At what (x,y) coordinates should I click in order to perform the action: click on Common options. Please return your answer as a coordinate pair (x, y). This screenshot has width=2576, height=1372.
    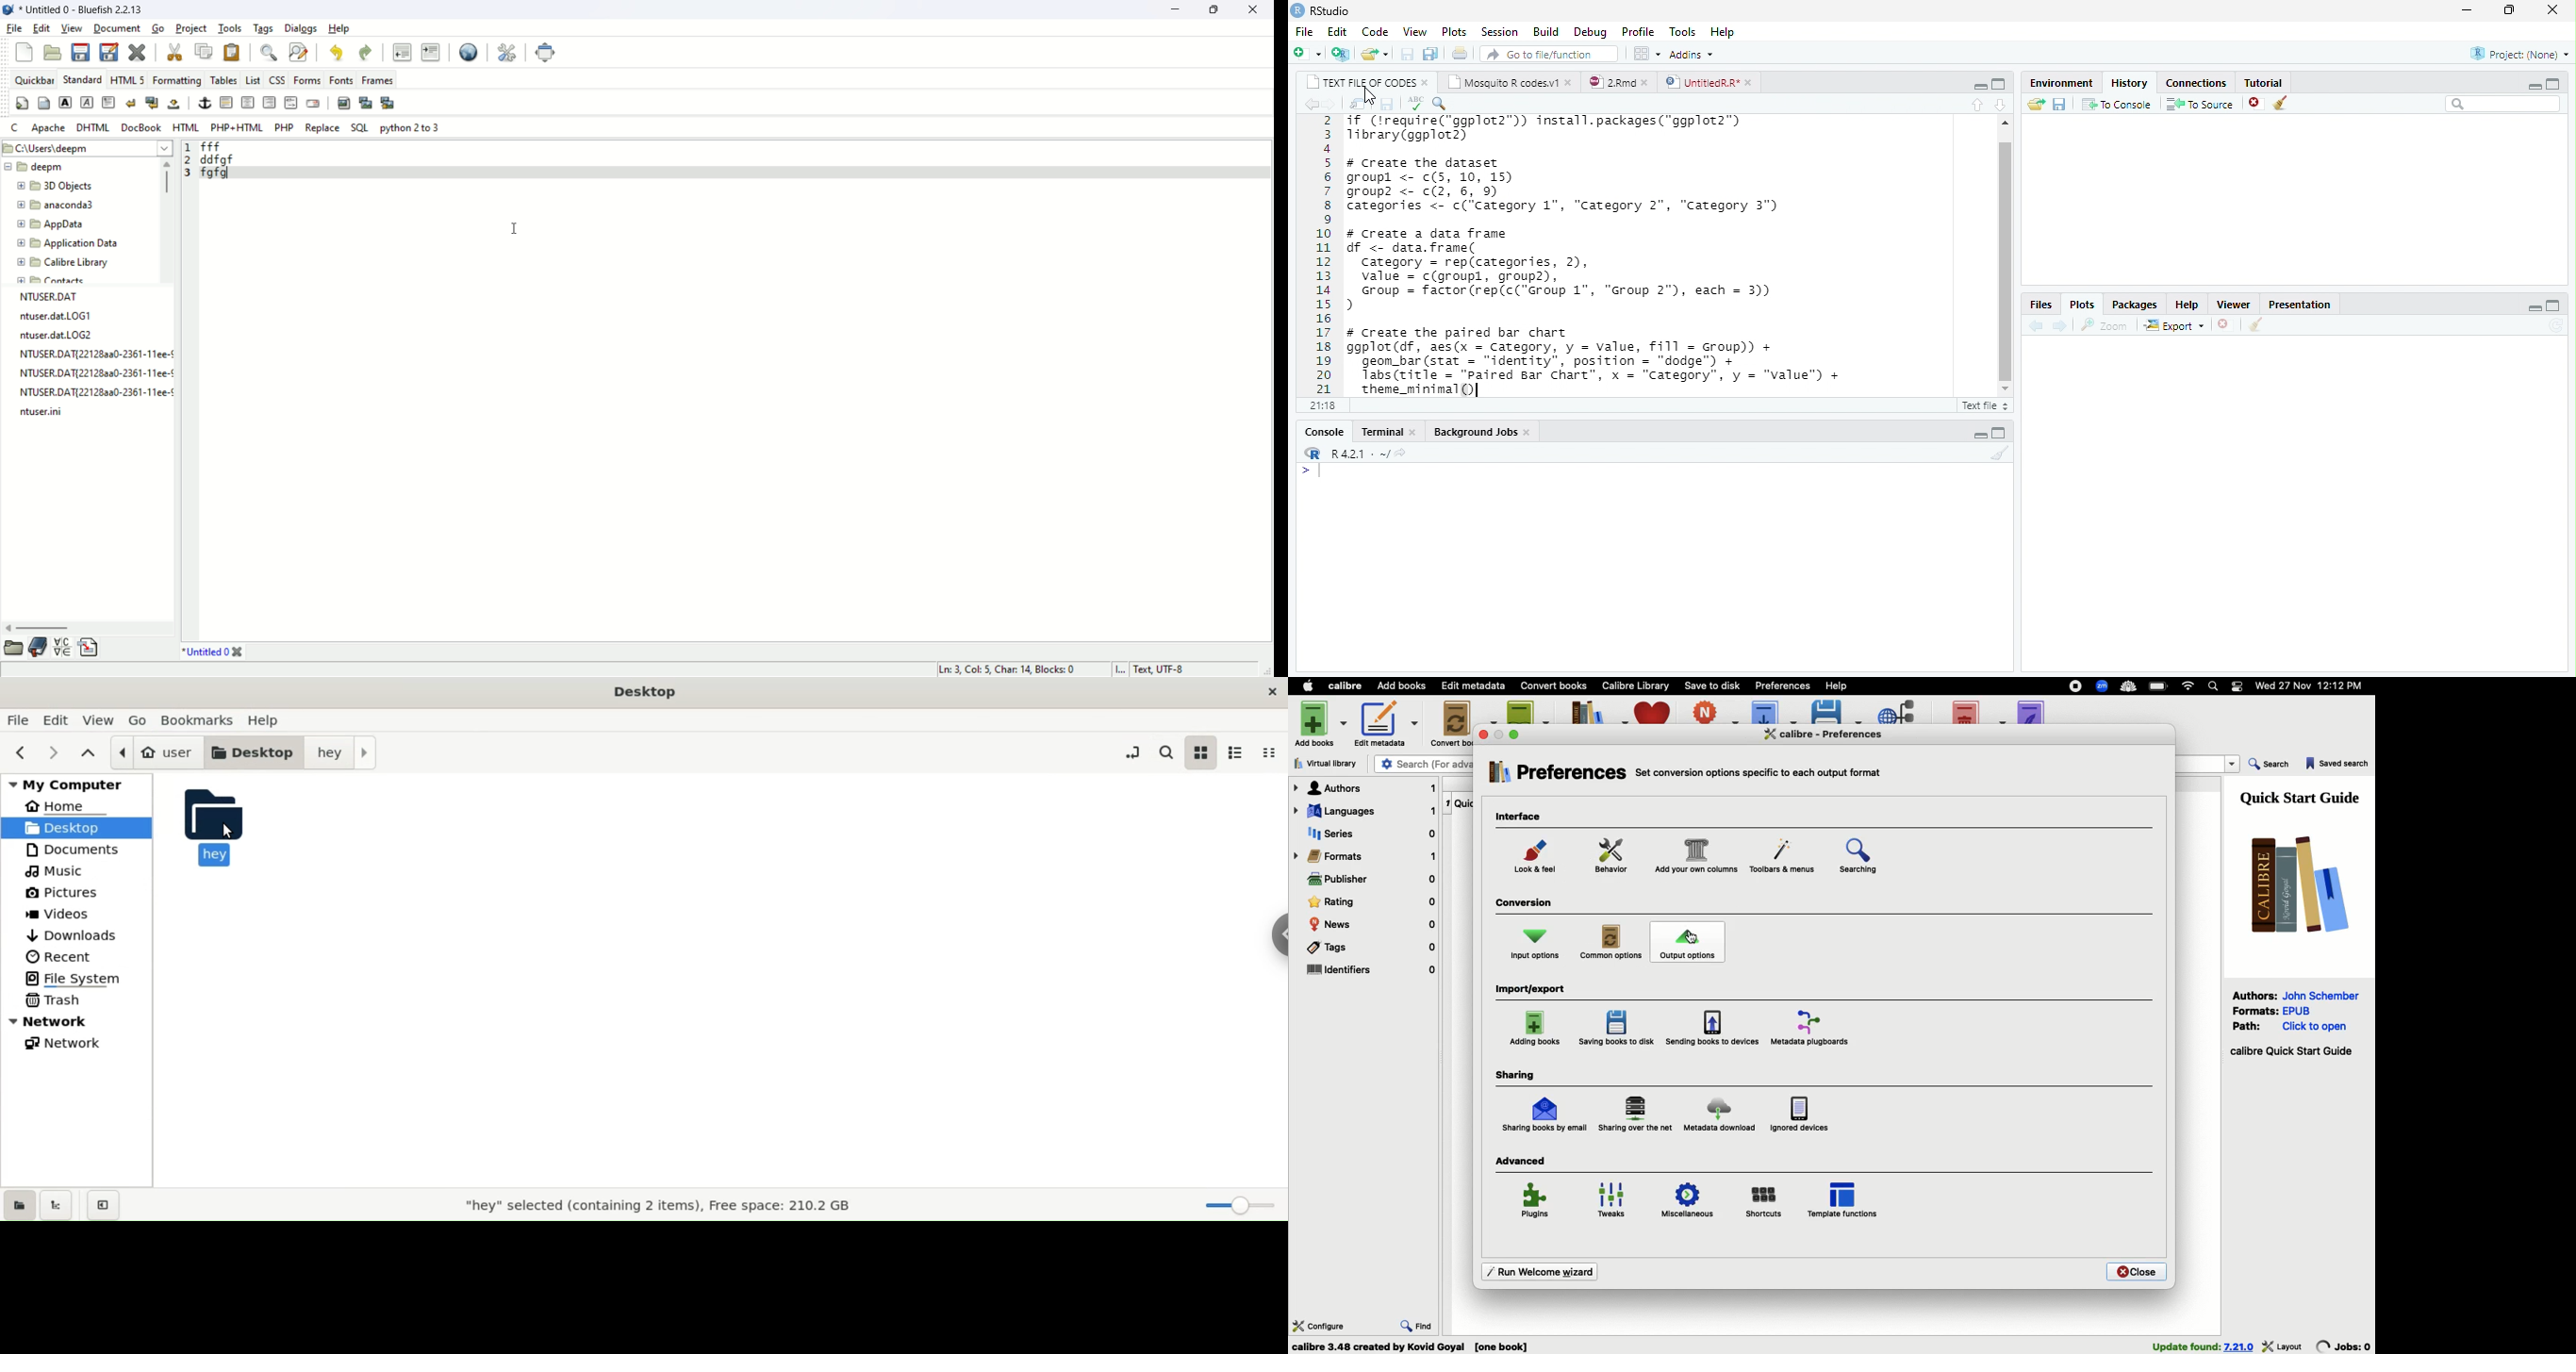
    Looking at the image, I should click on (1613, 943).